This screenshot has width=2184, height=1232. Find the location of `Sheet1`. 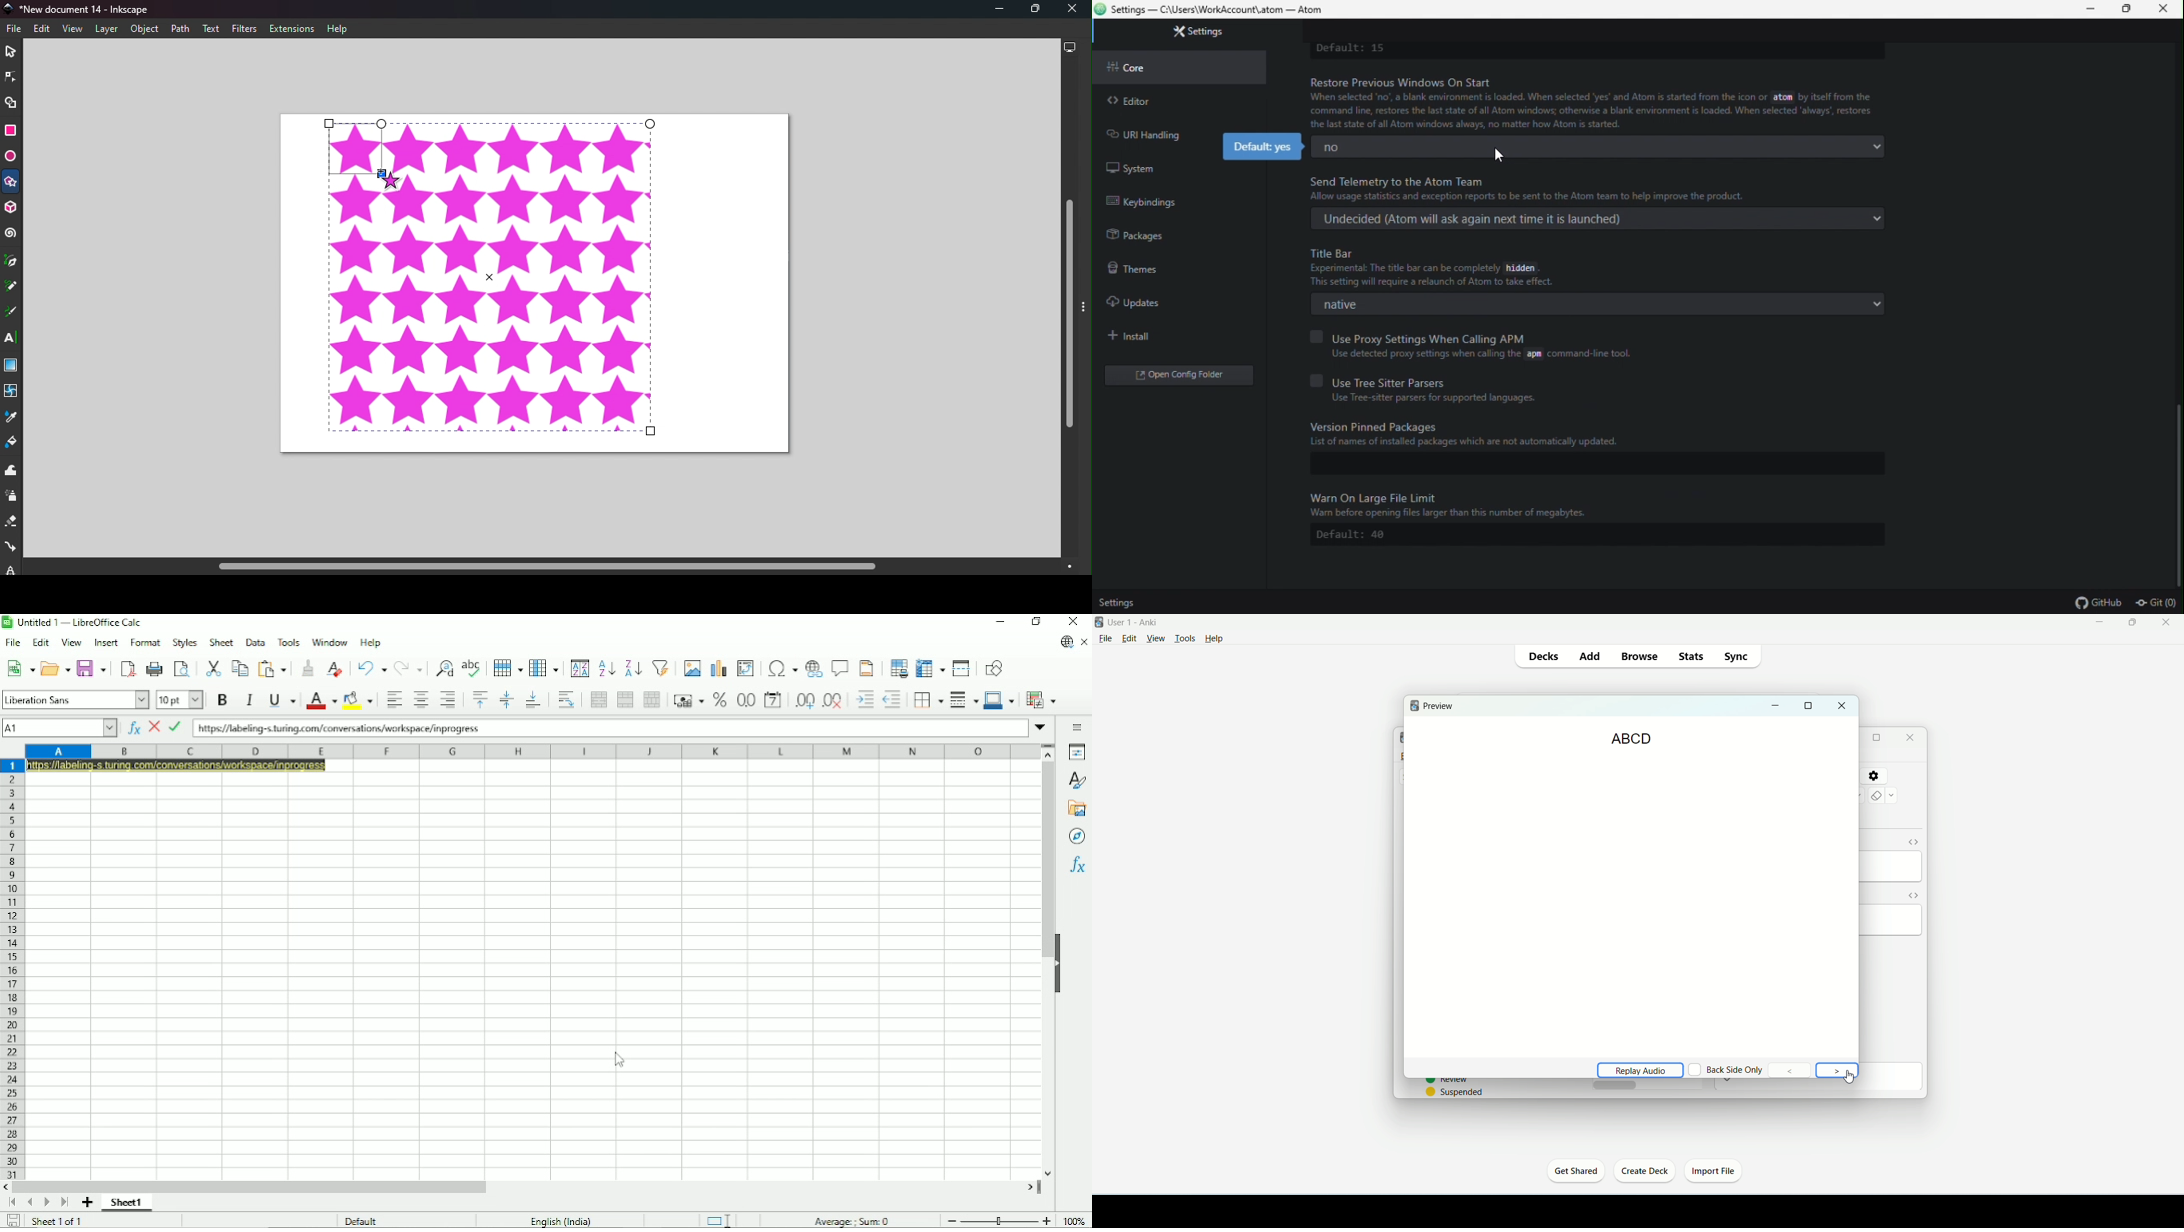

Sheet1 is located at coordinates (127, 1203).